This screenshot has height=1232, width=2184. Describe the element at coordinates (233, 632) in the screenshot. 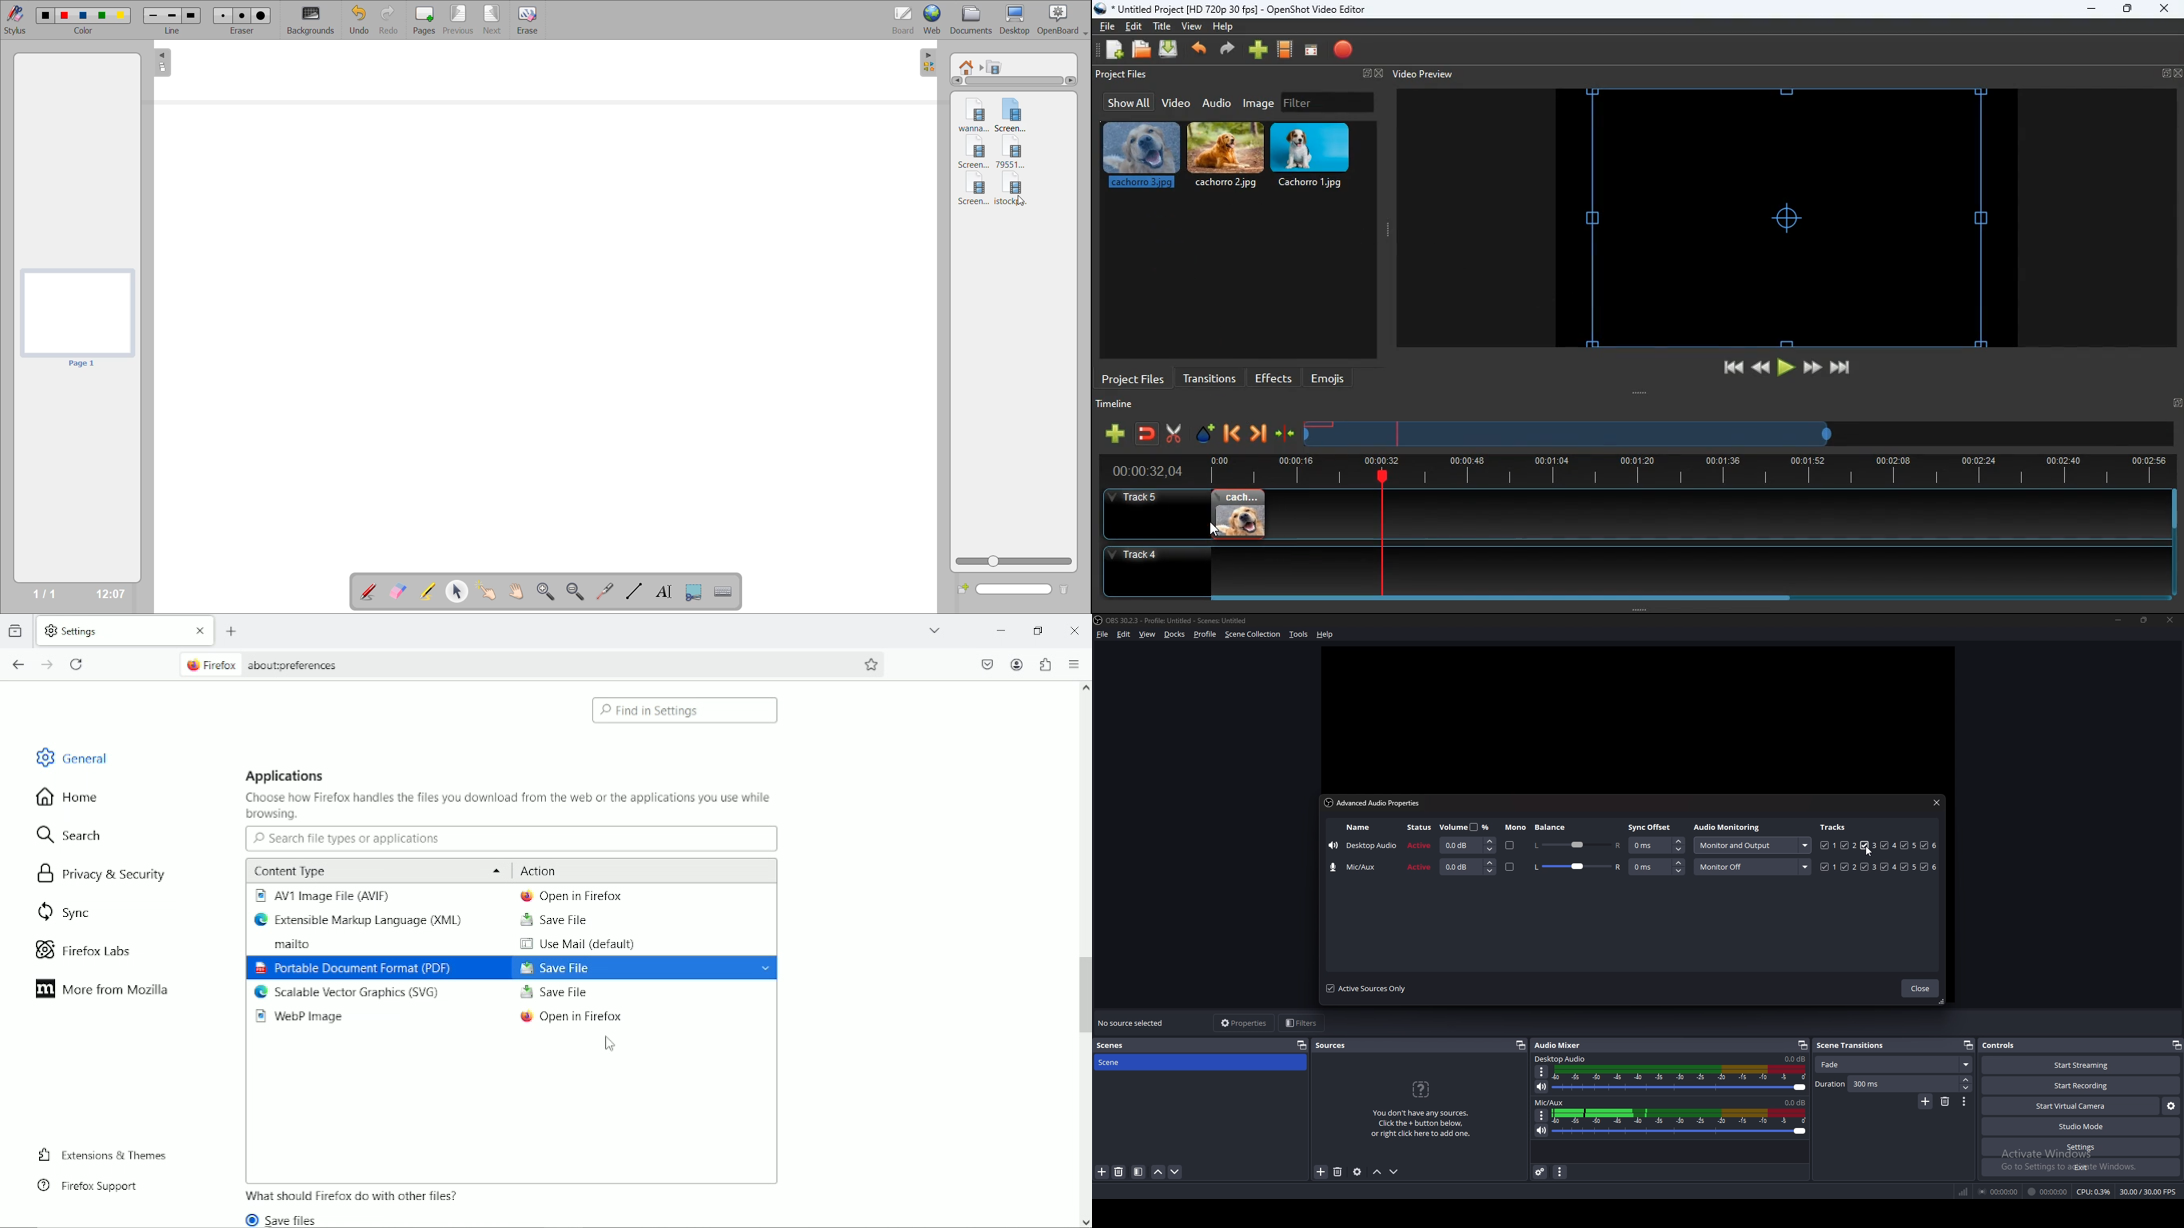

I see `New tab` at that location.